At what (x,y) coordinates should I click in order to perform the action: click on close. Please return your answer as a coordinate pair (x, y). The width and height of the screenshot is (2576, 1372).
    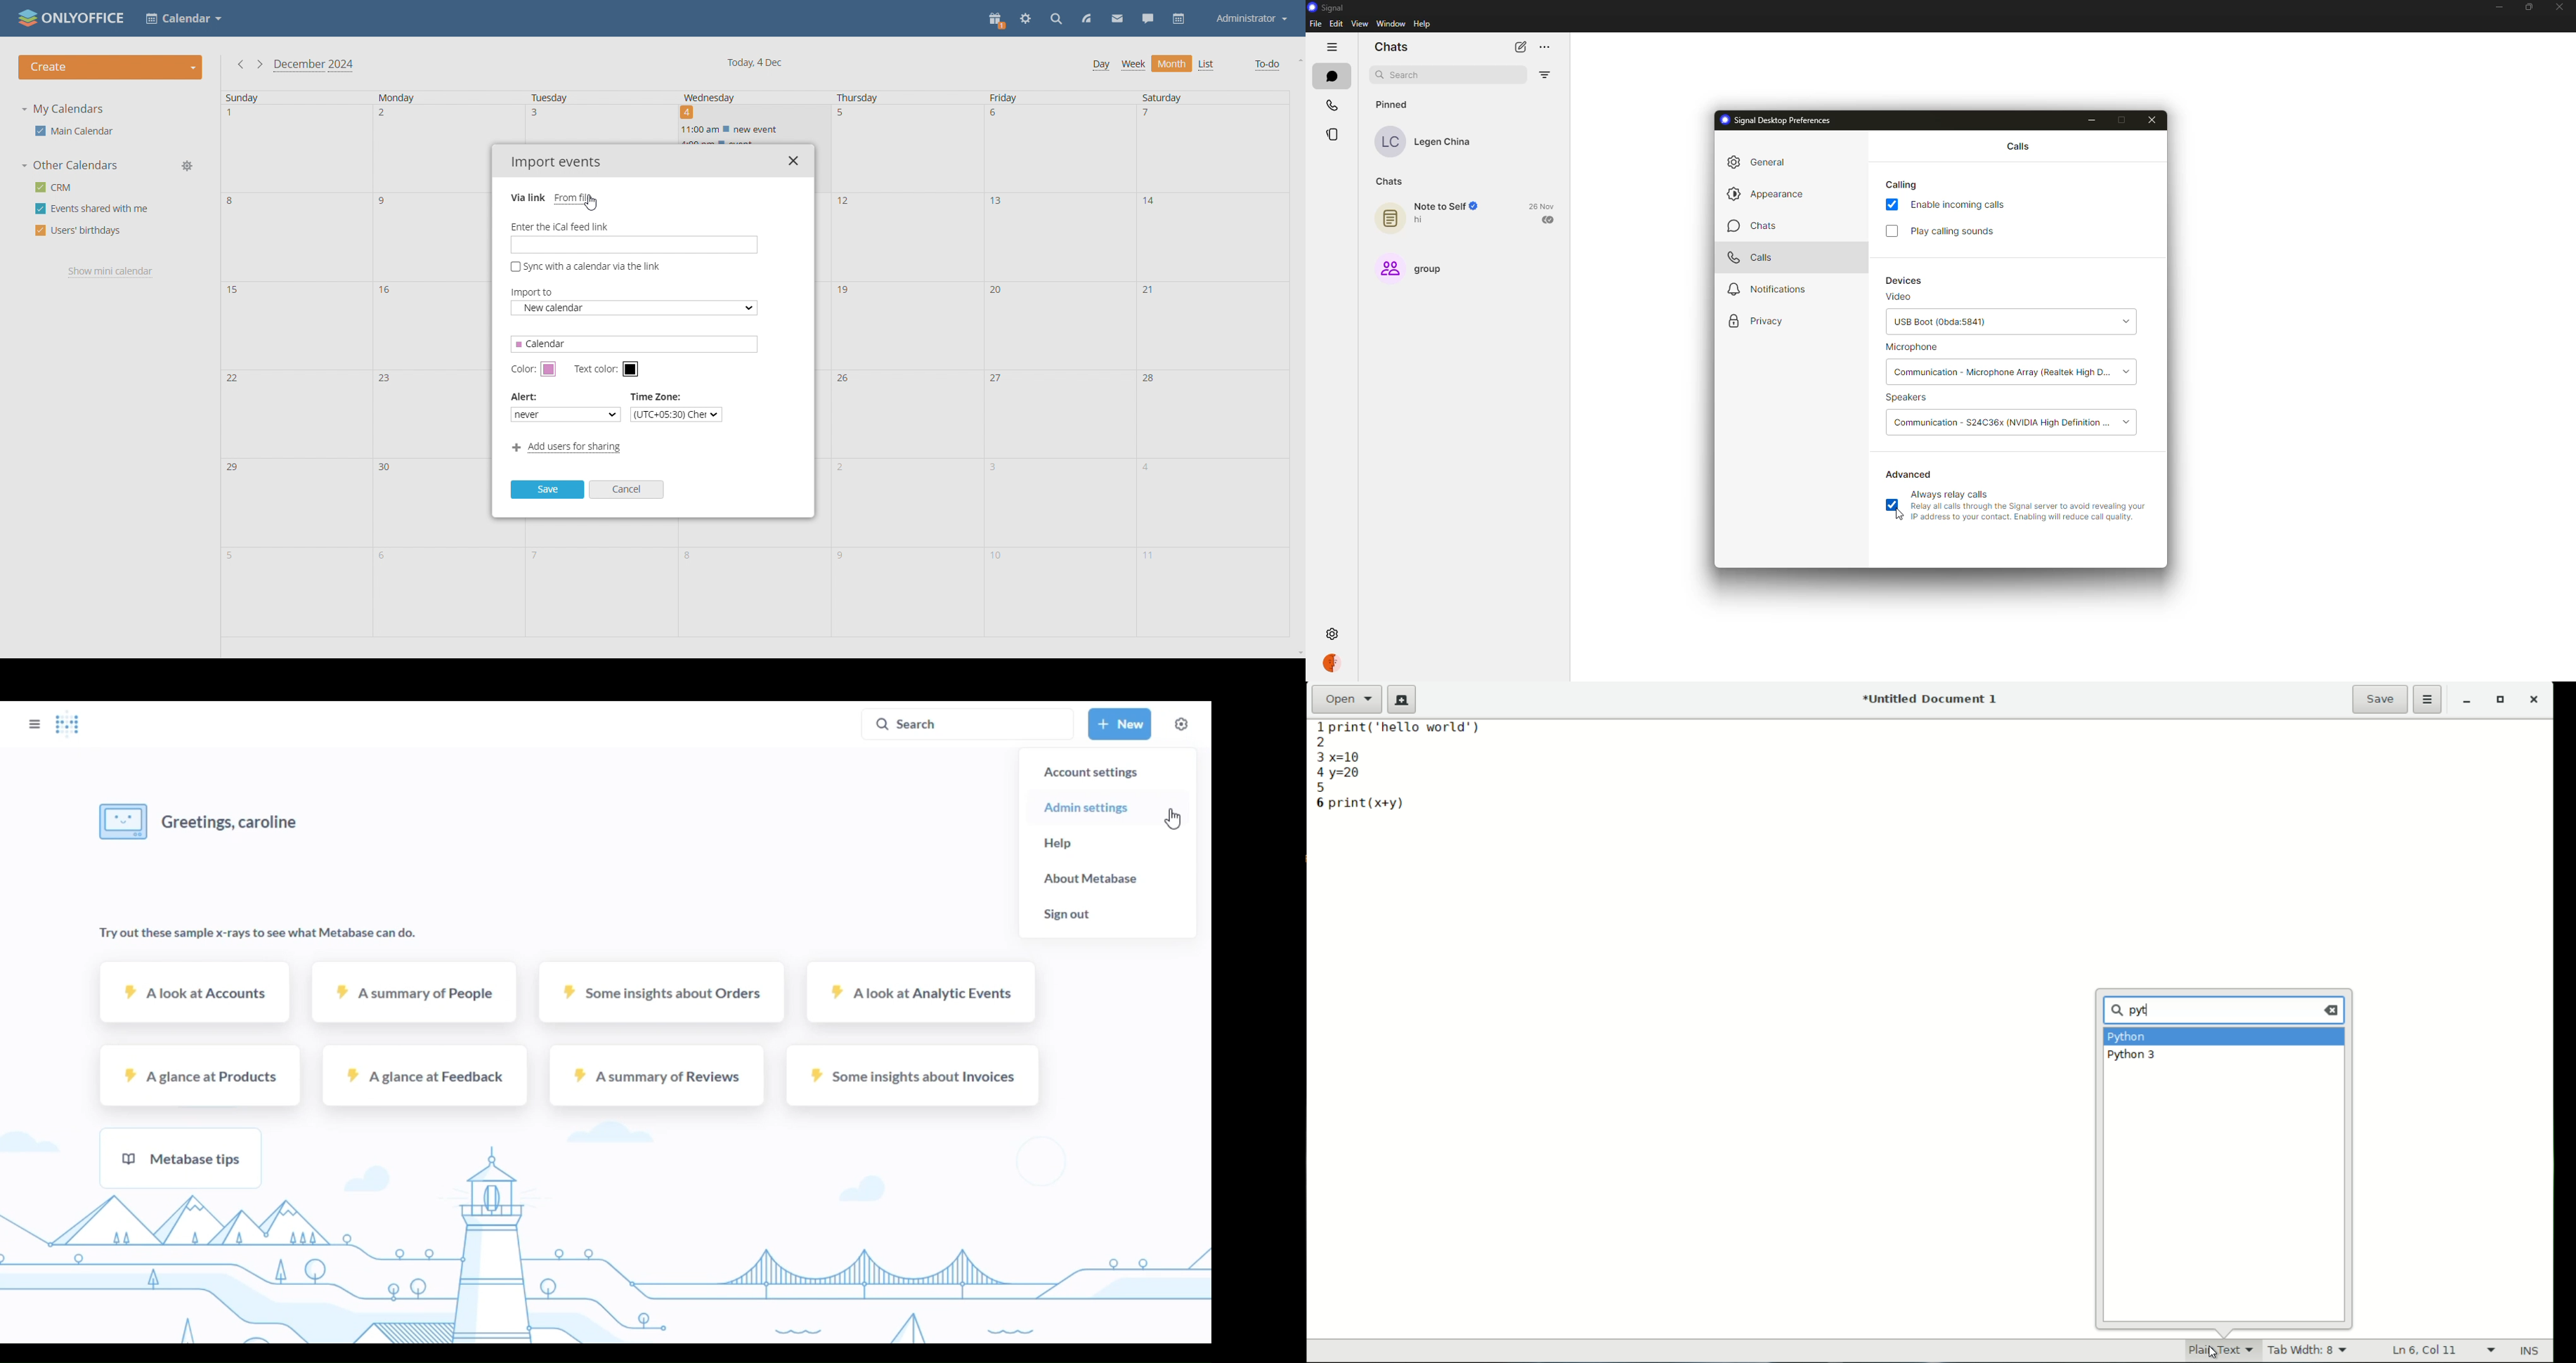
    Looking at the image, I should click on (793, 160).